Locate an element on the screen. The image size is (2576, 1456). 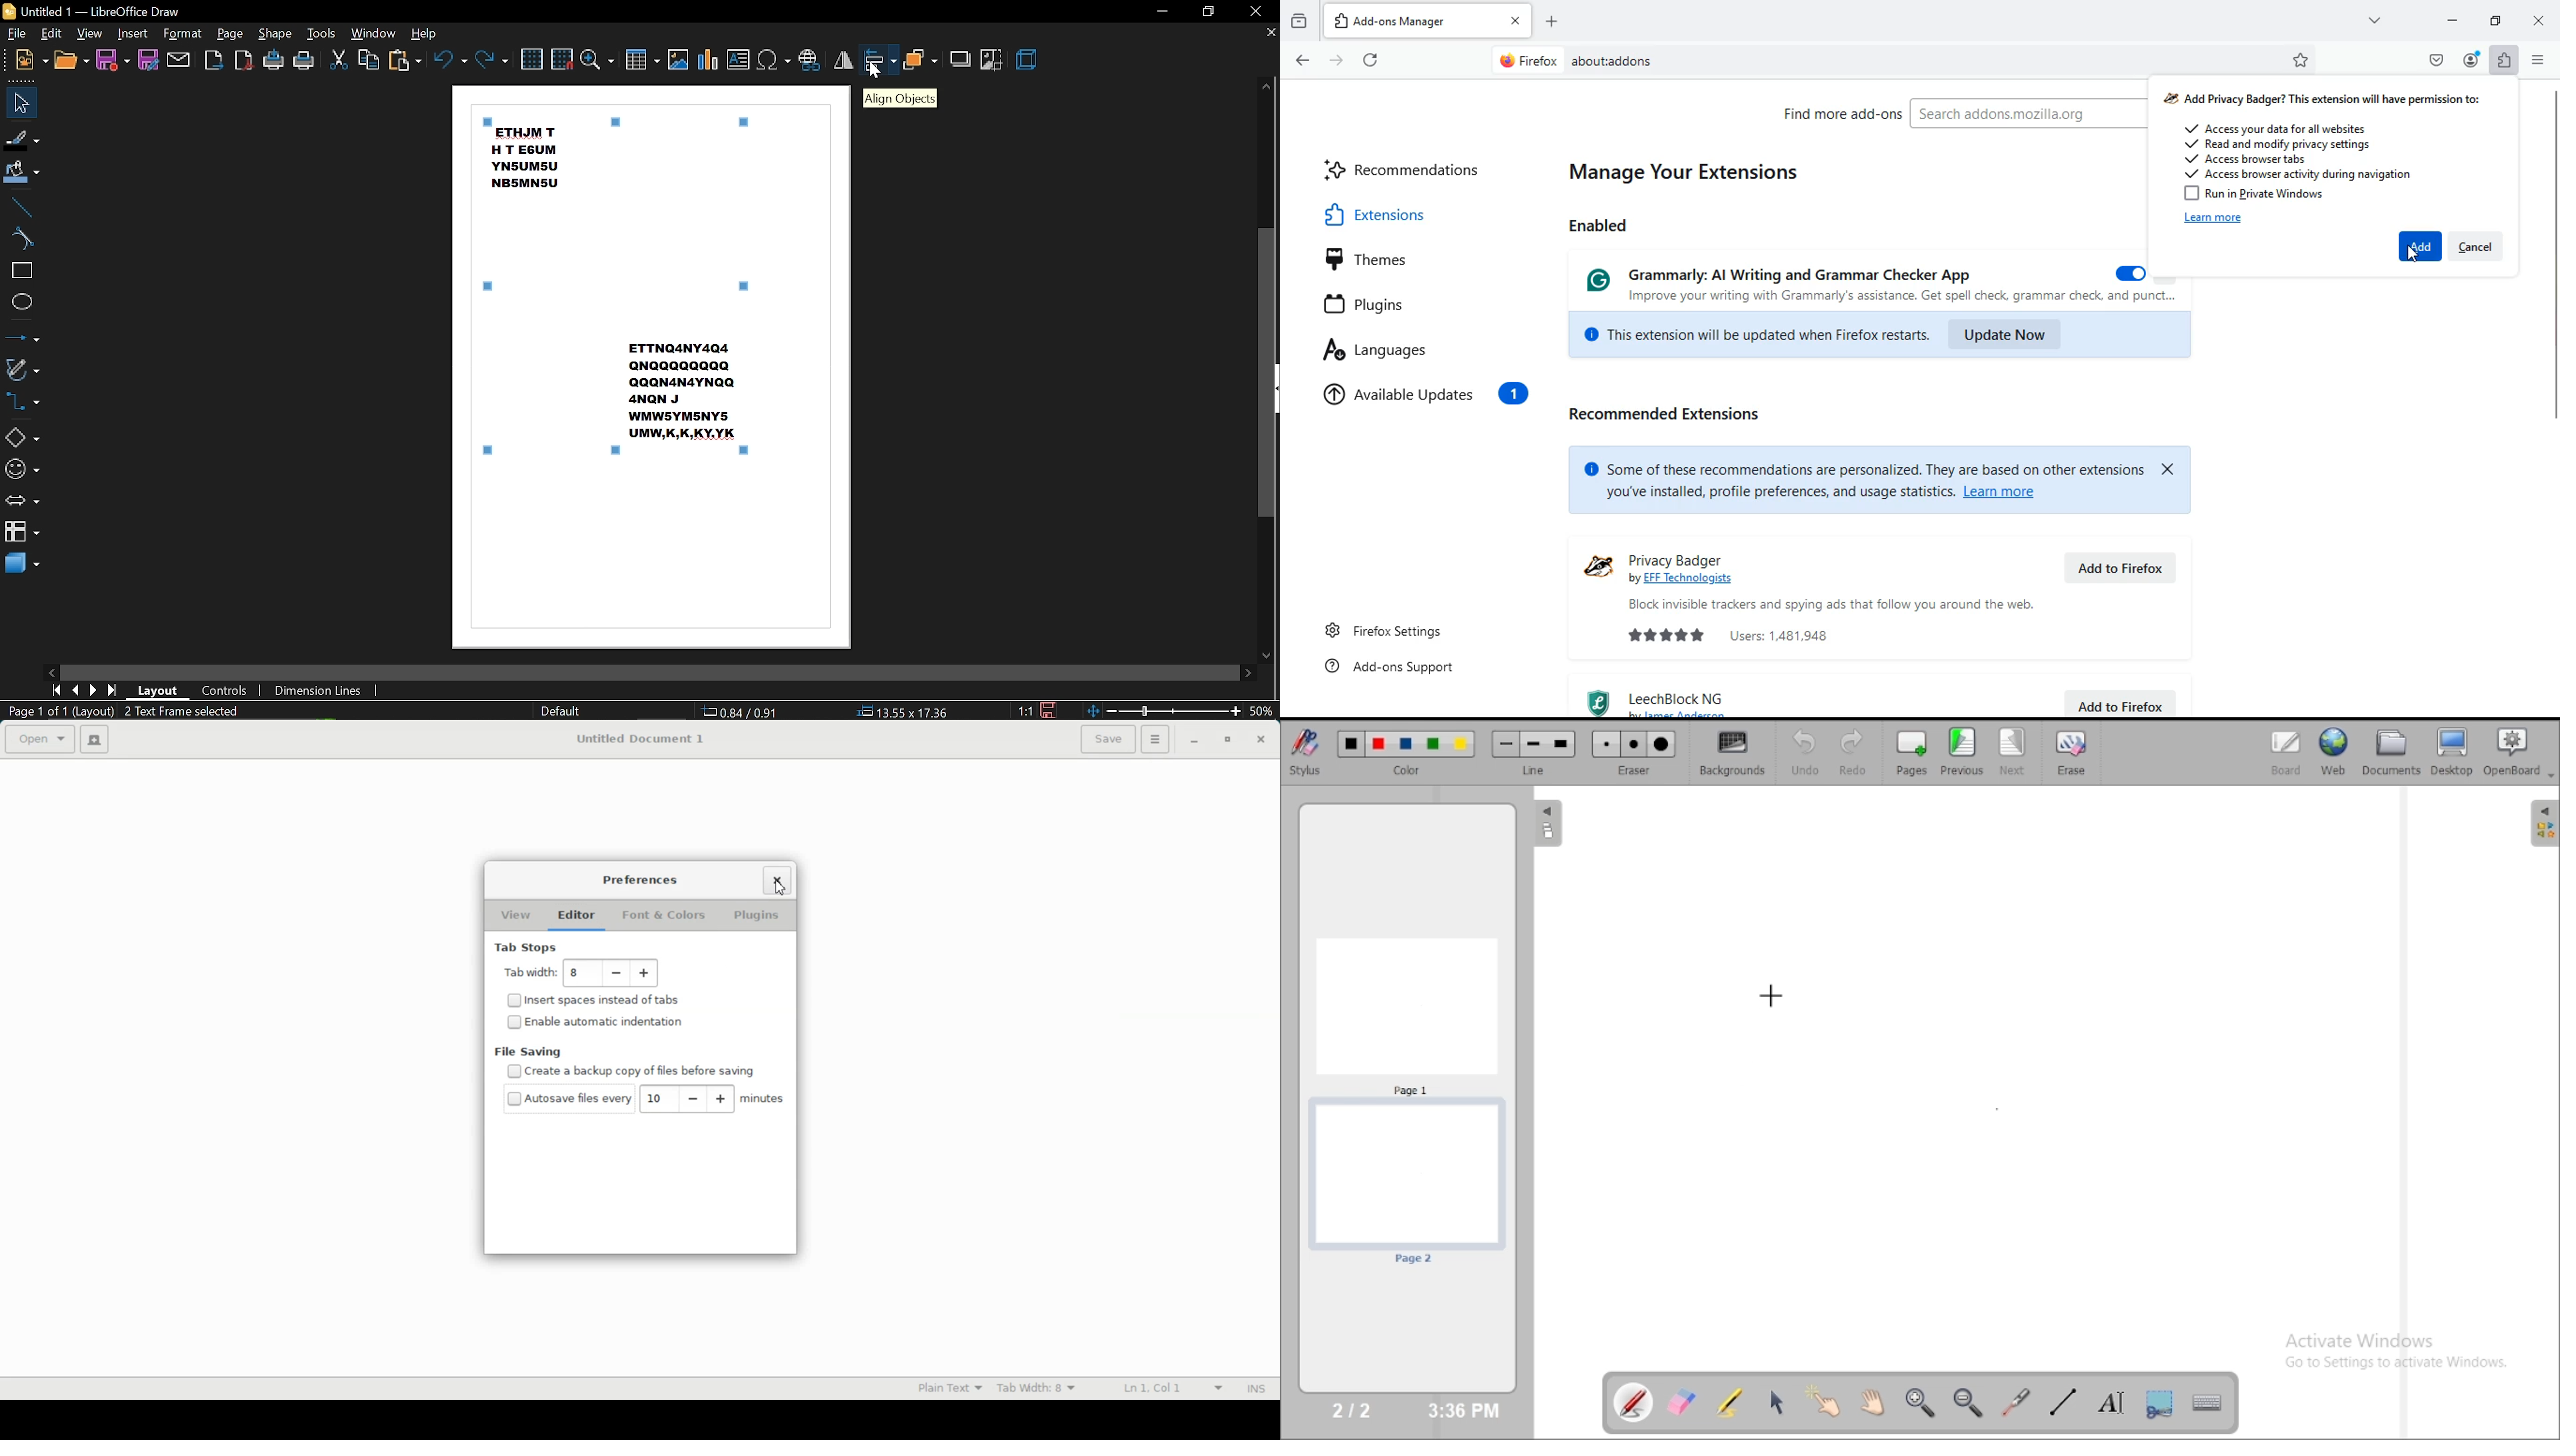
add is located at coordinates (2419, 245).